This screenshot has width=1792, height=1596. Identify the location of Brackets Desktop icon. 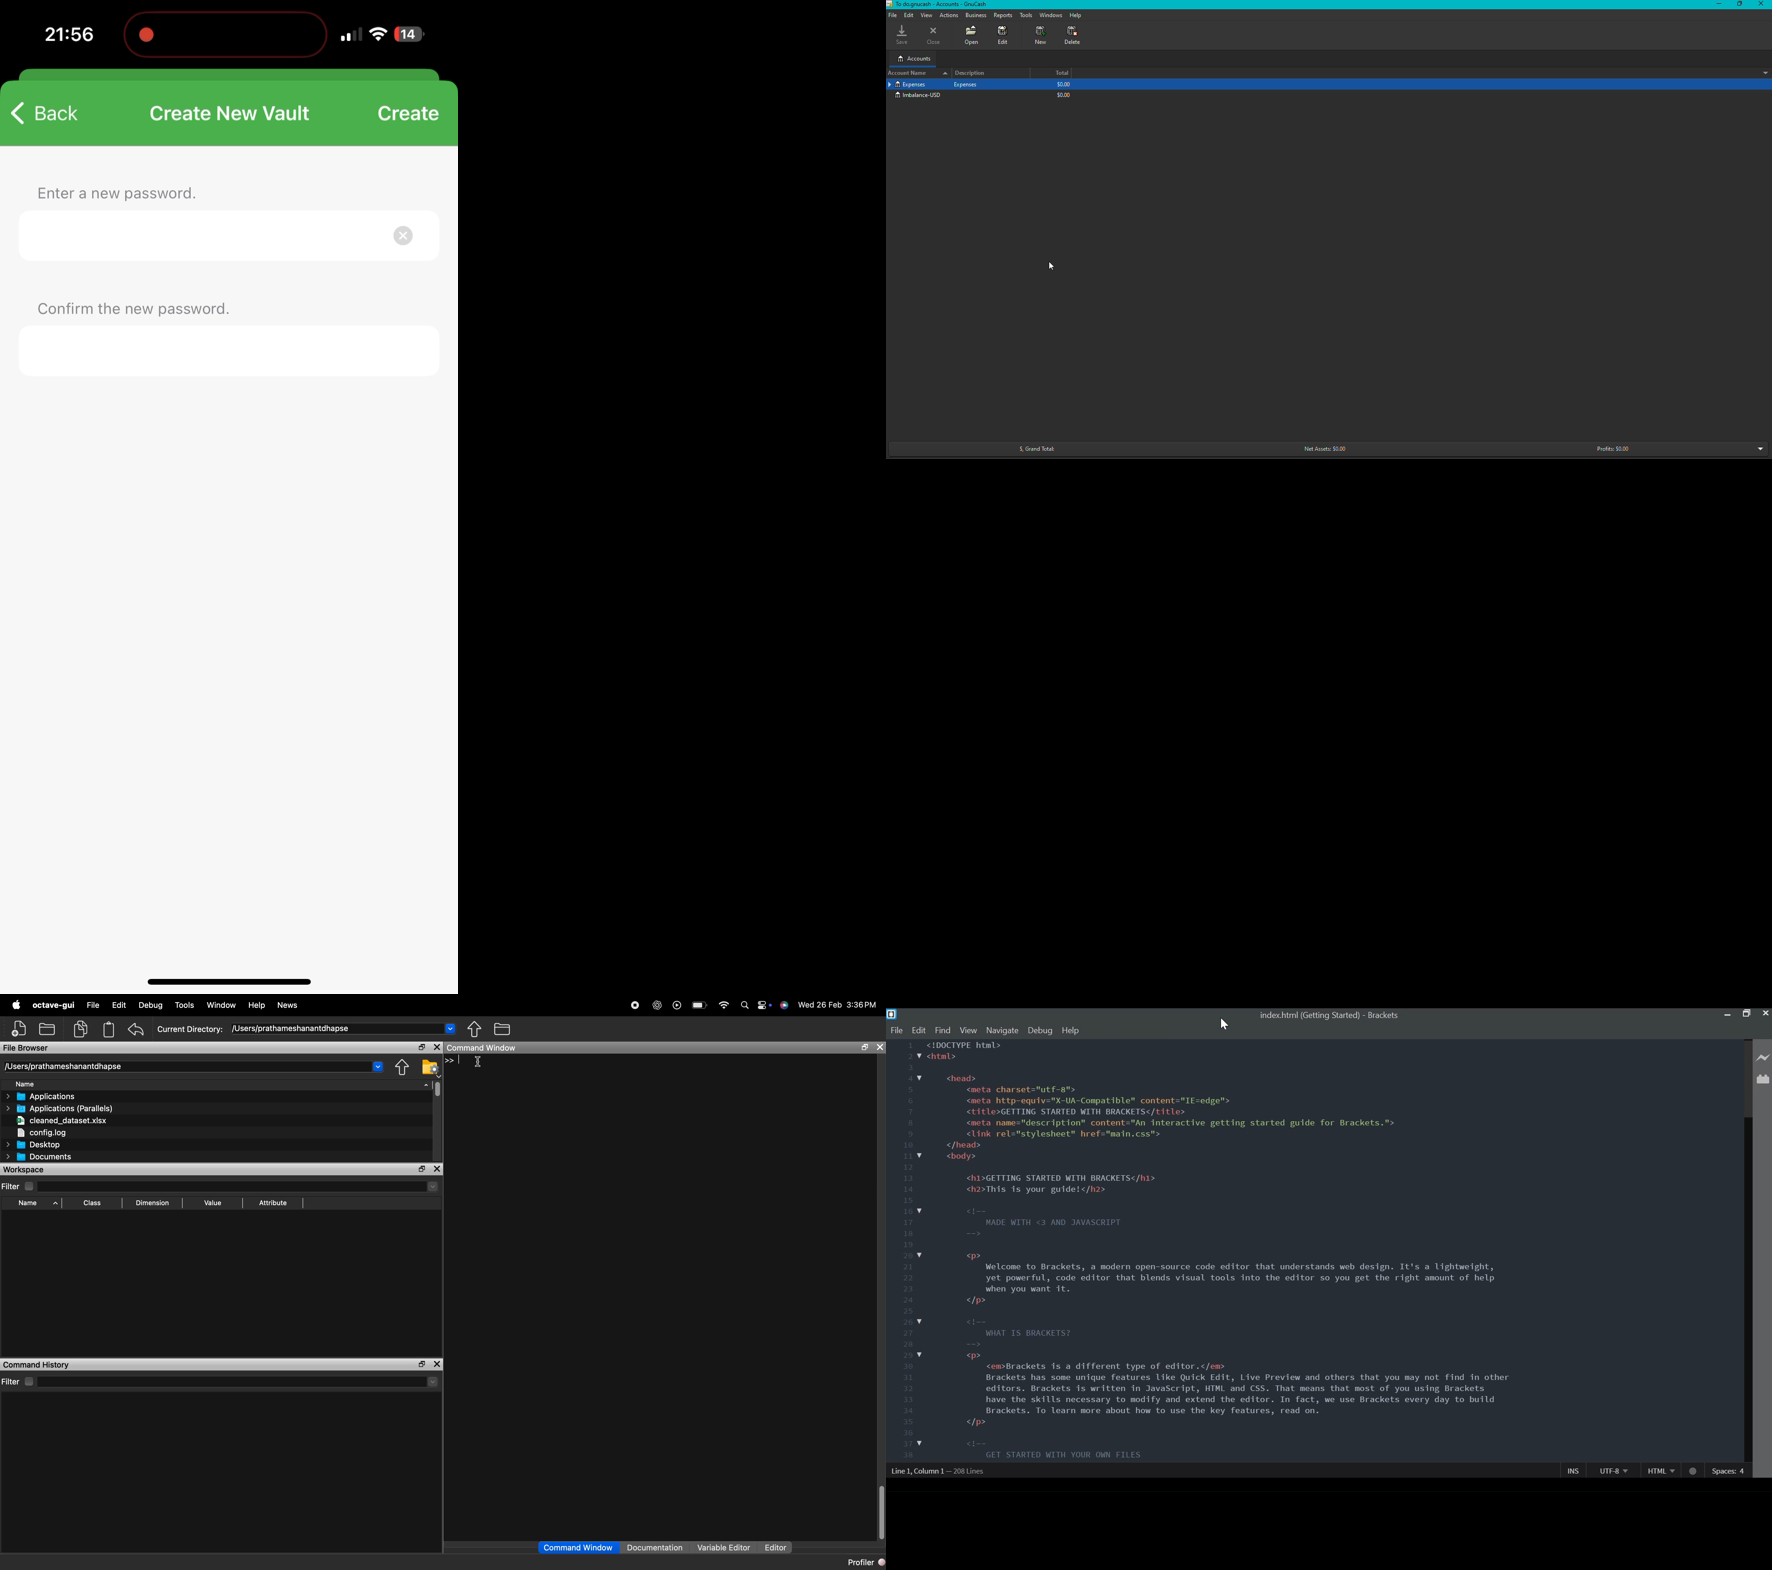
(892, 1015).